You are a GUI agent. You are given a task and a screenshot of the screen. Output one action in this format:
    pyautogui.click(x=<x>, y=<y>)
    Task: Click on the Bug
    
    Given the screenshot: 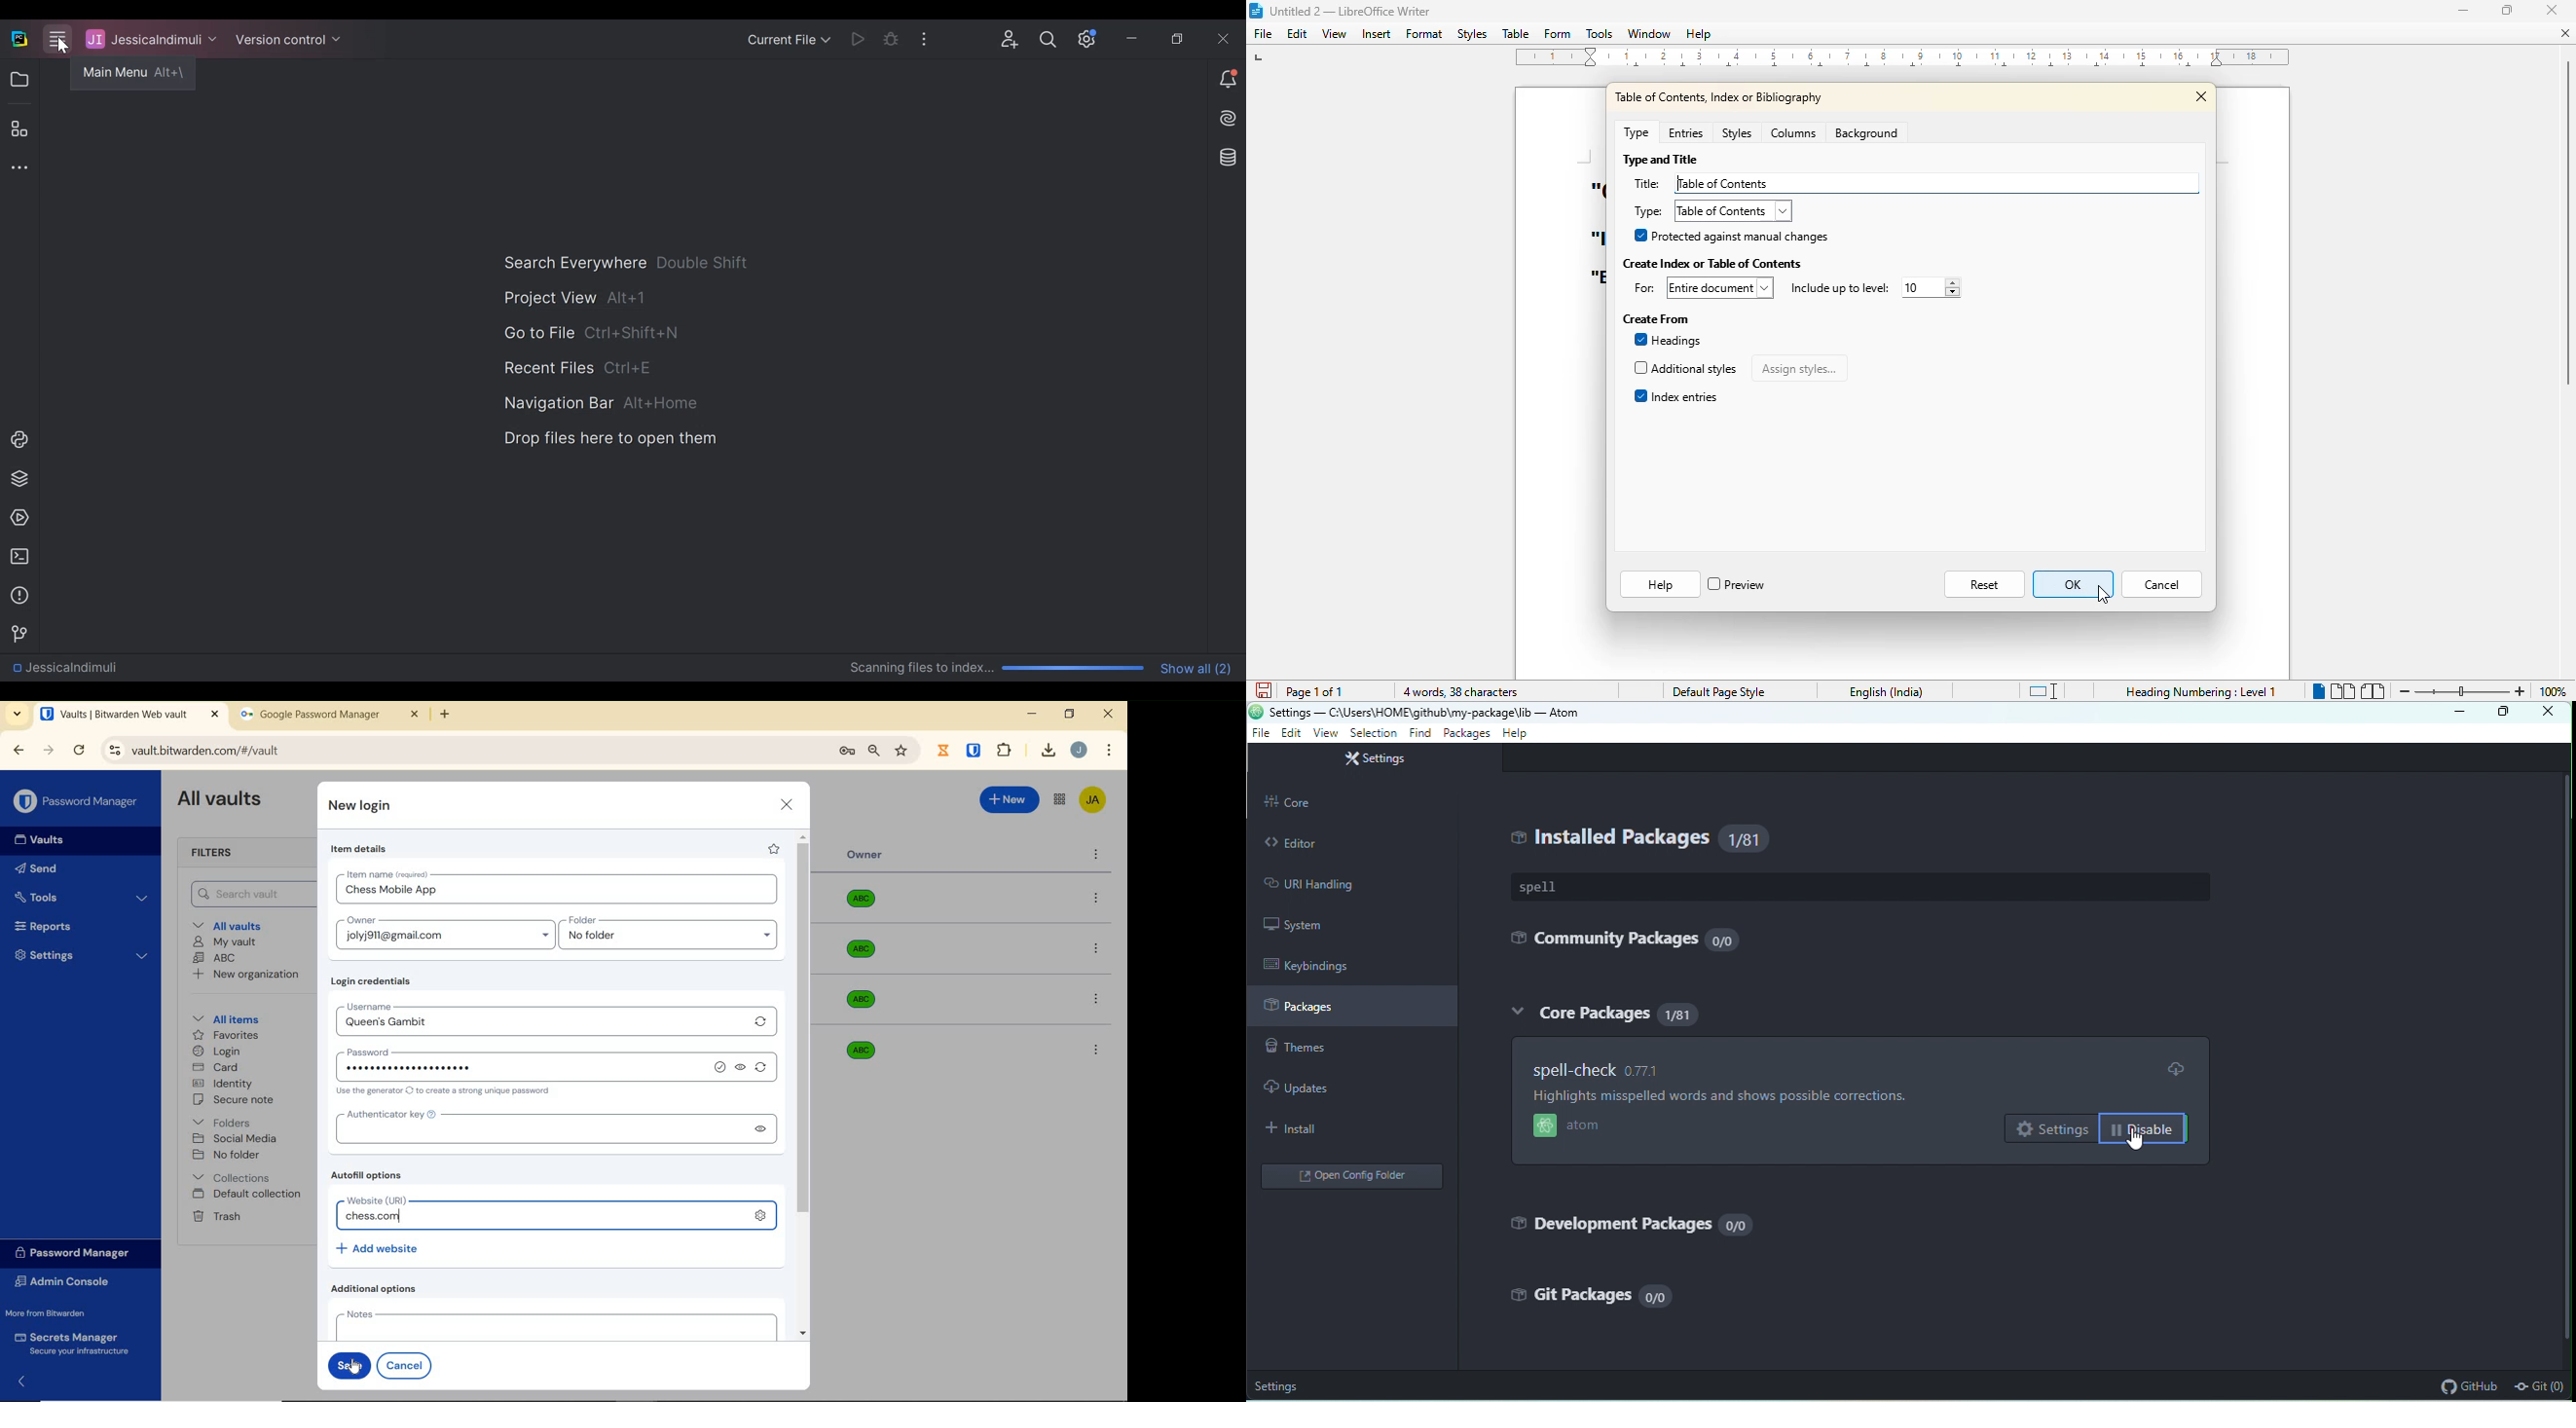 What is the action you would take?
    pyautogui.click(x=890, y=38)
    